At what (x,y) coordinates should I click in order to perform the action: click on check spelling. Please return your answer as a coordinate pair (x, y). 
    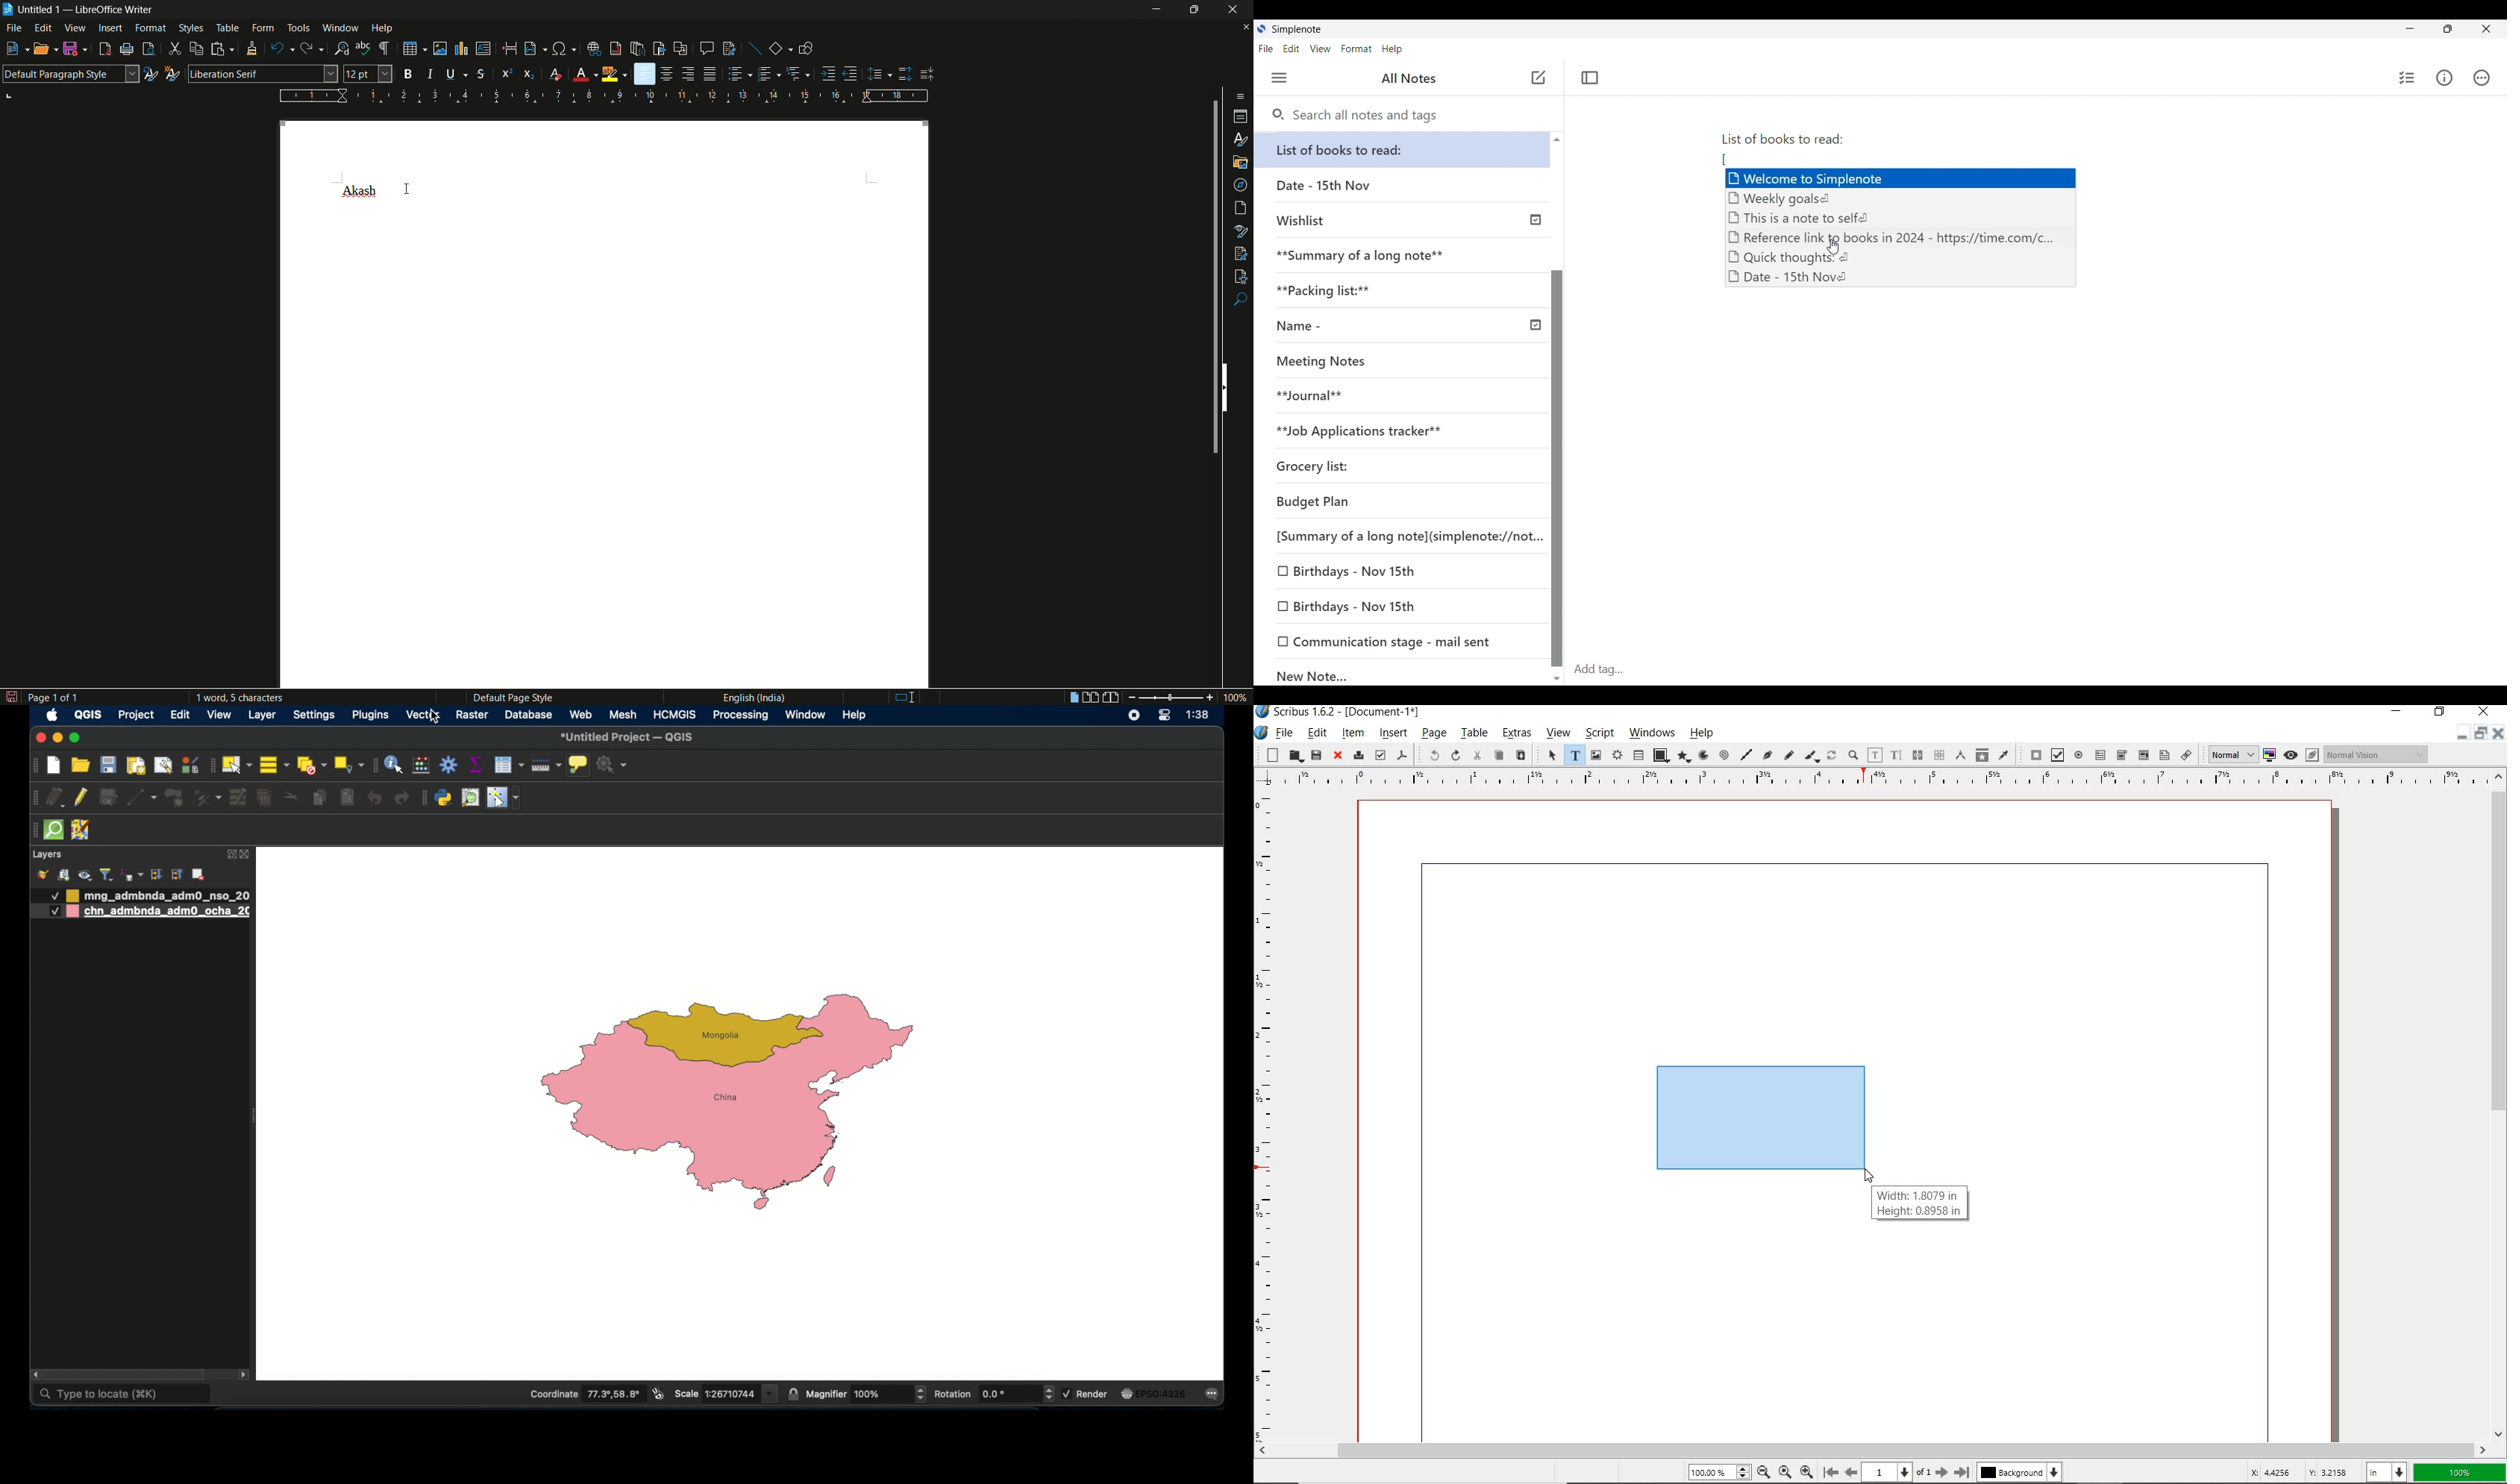
    Looking at the image, I should click on (363, 48).